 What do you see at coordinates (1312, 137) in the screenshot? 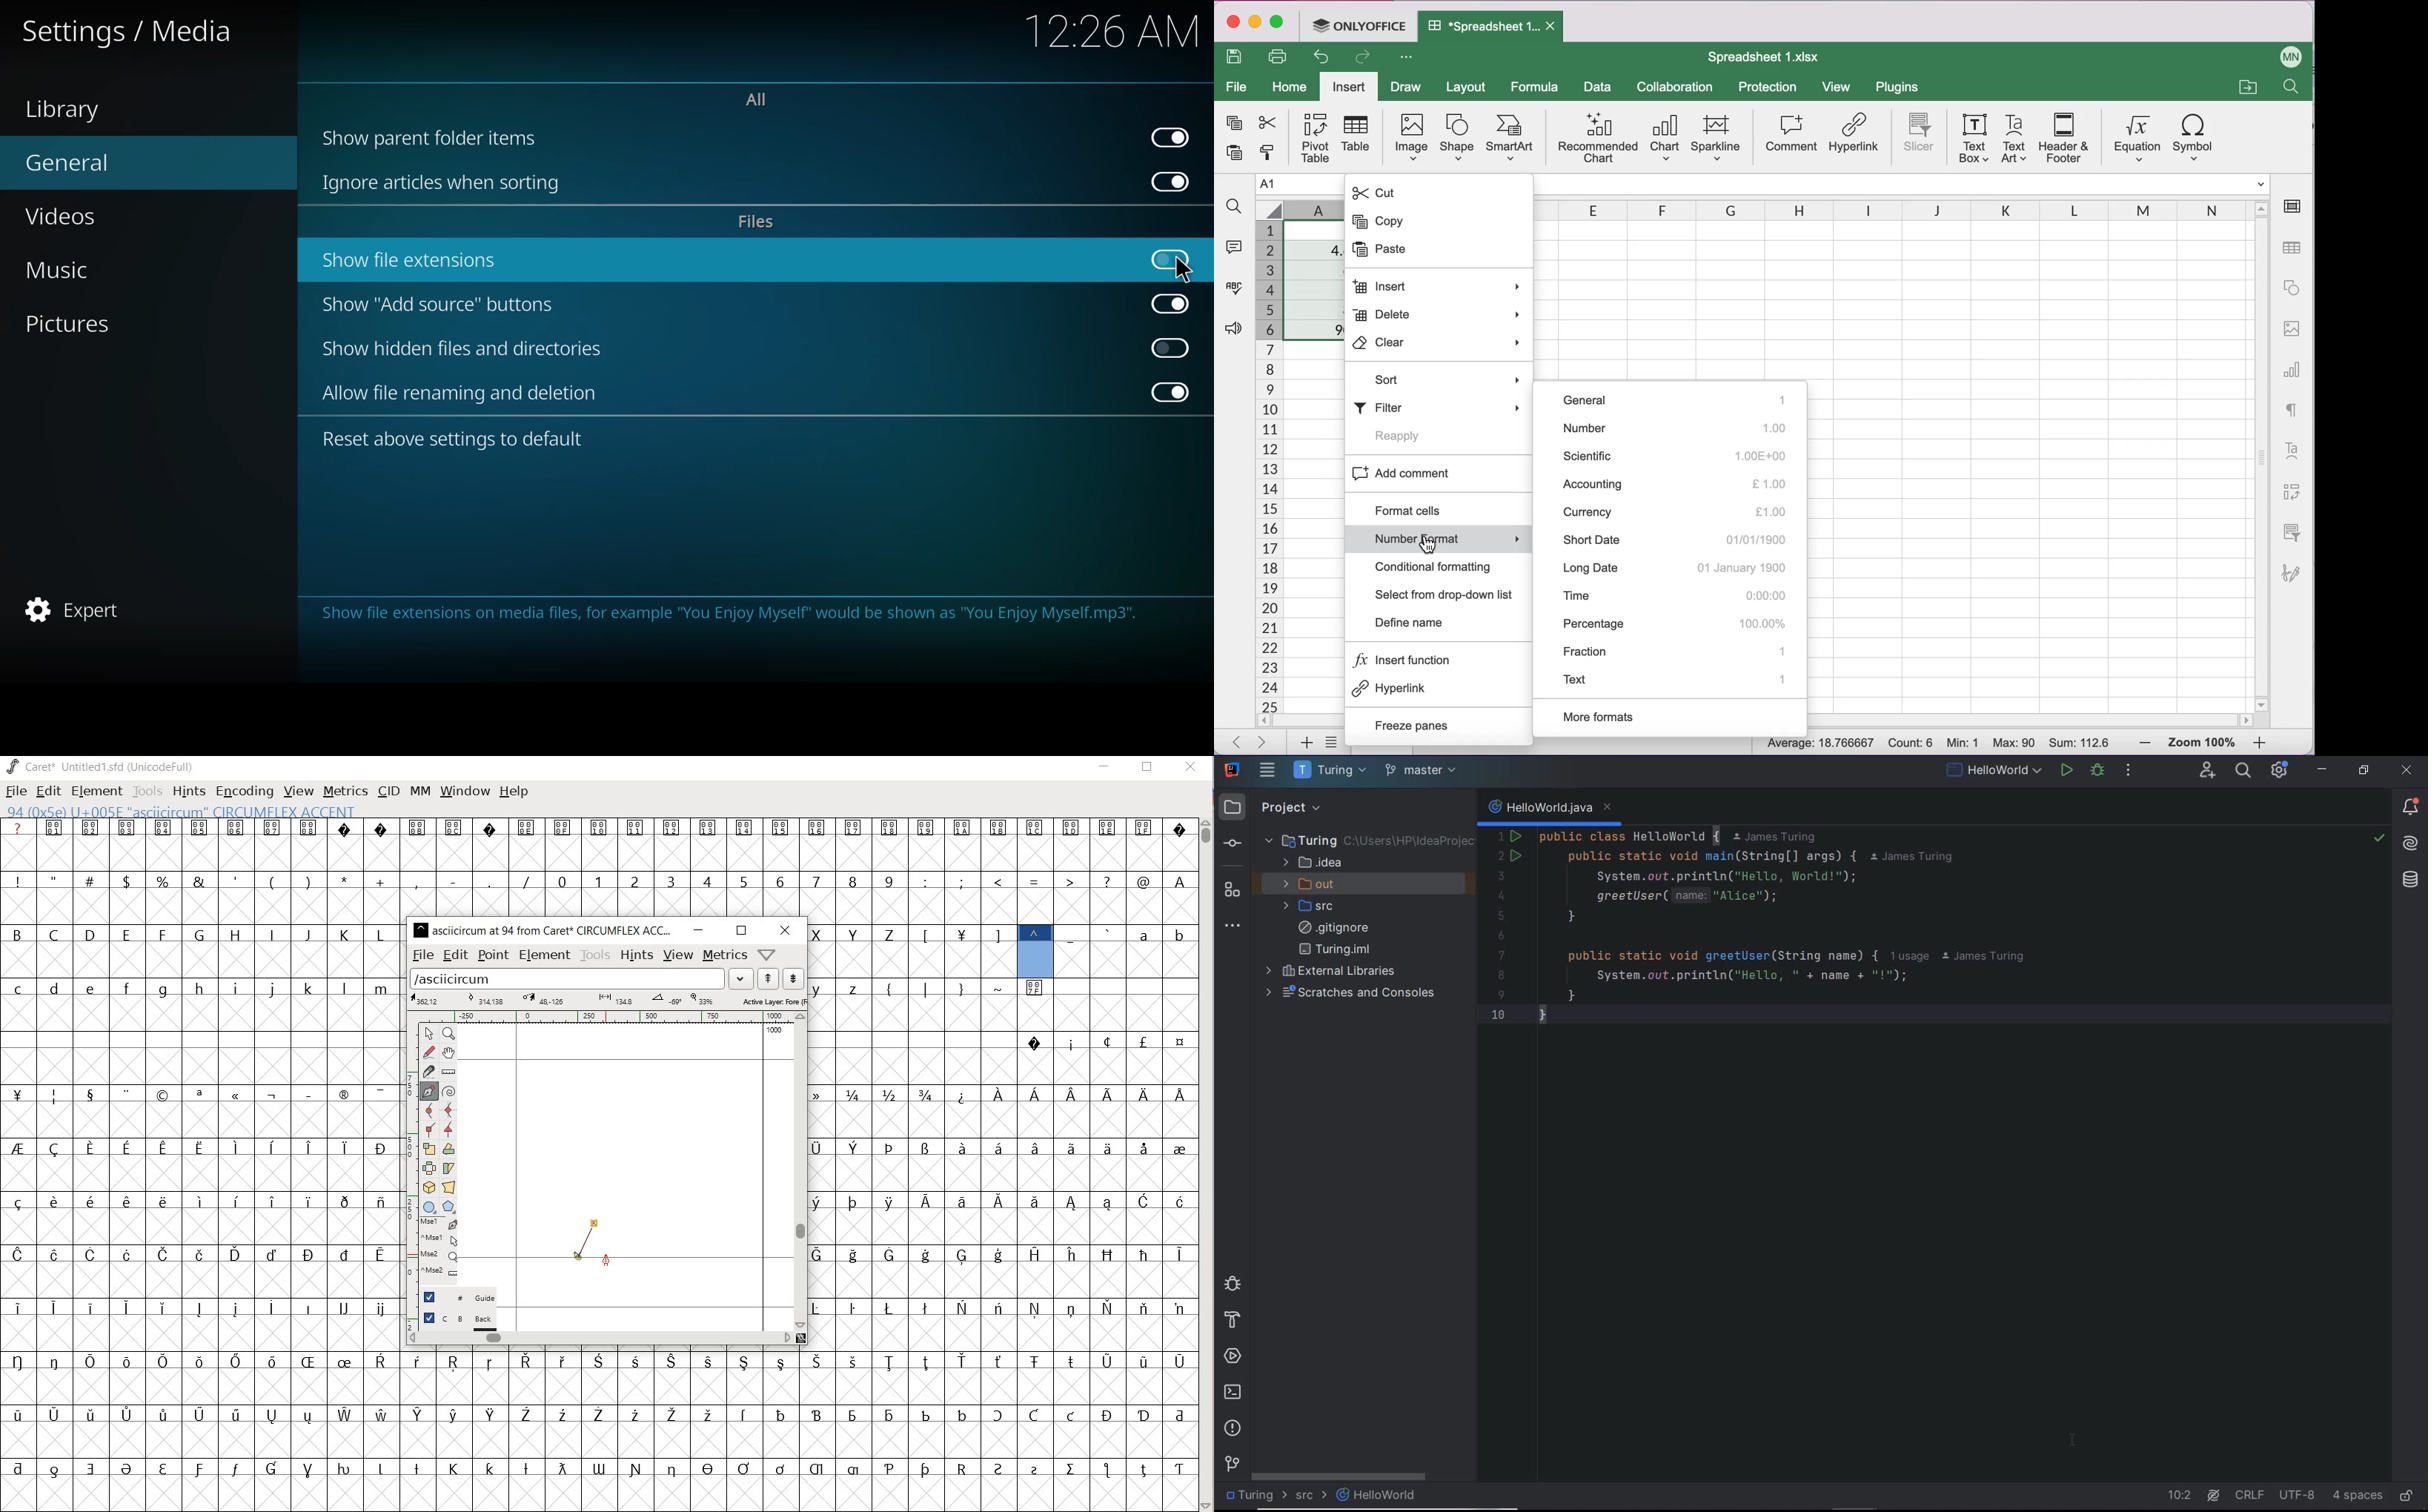
I see `pivot table` at bounding box center [1312, 137].